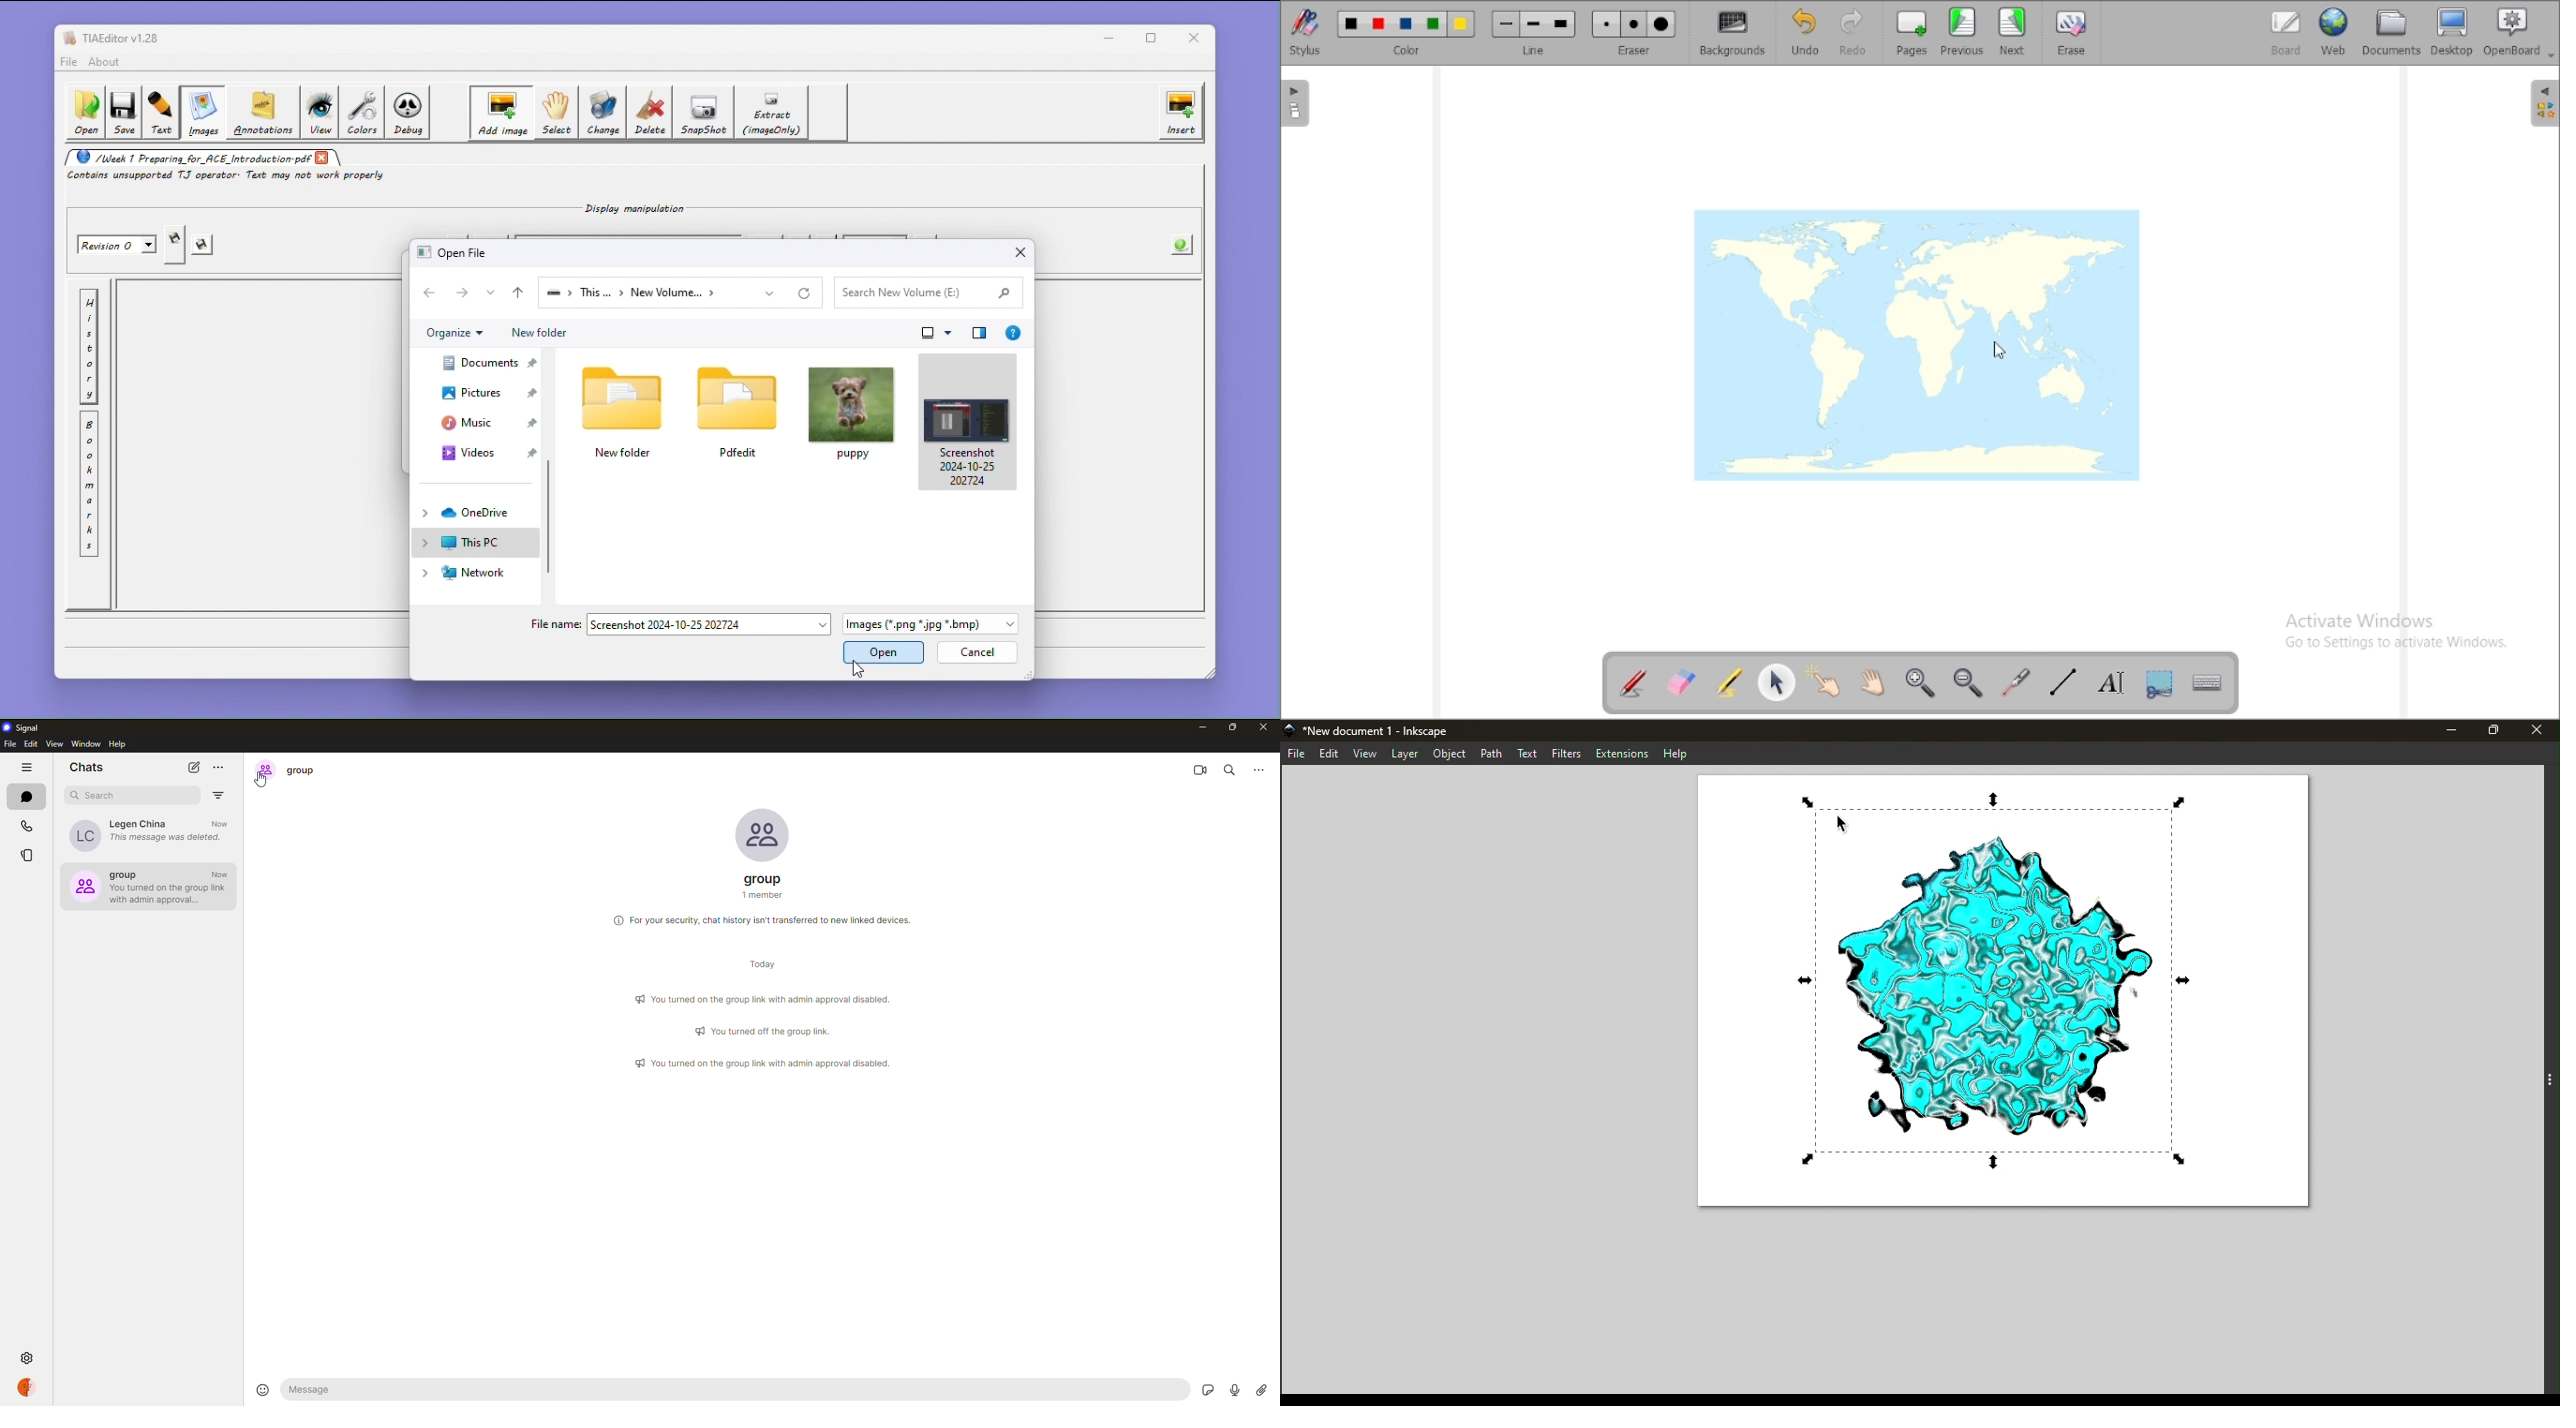 The width and height of the screenshot is (2576, 1428). Describe the element at coordinates (1777, 682) in the screenshot. I see `select and modify objects` at that location.